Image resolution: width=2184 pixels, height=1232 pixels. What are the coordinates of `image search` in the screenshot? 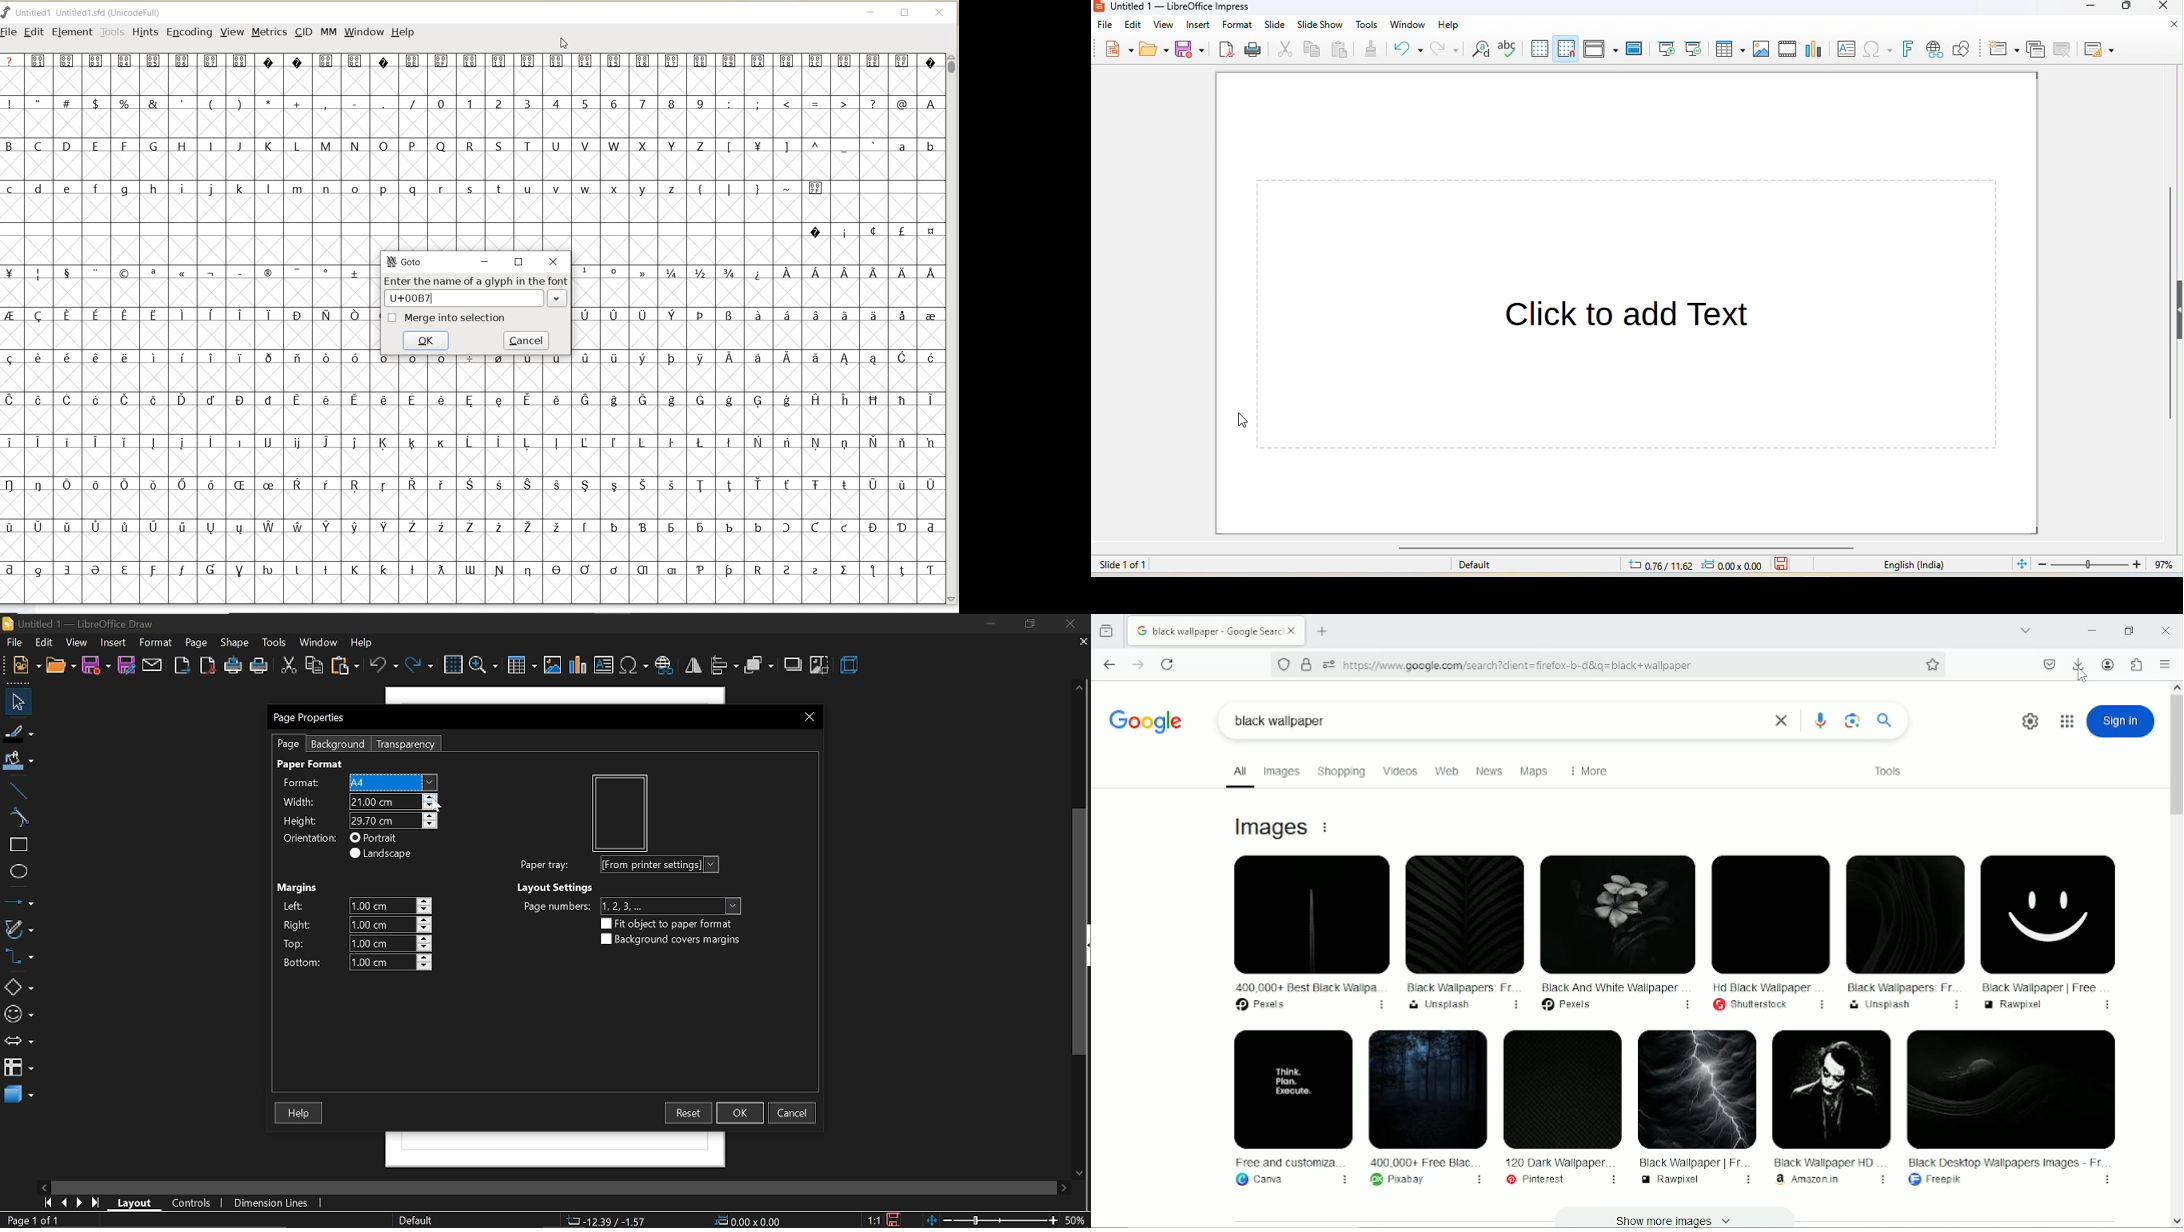 It's located at (1852, 721).